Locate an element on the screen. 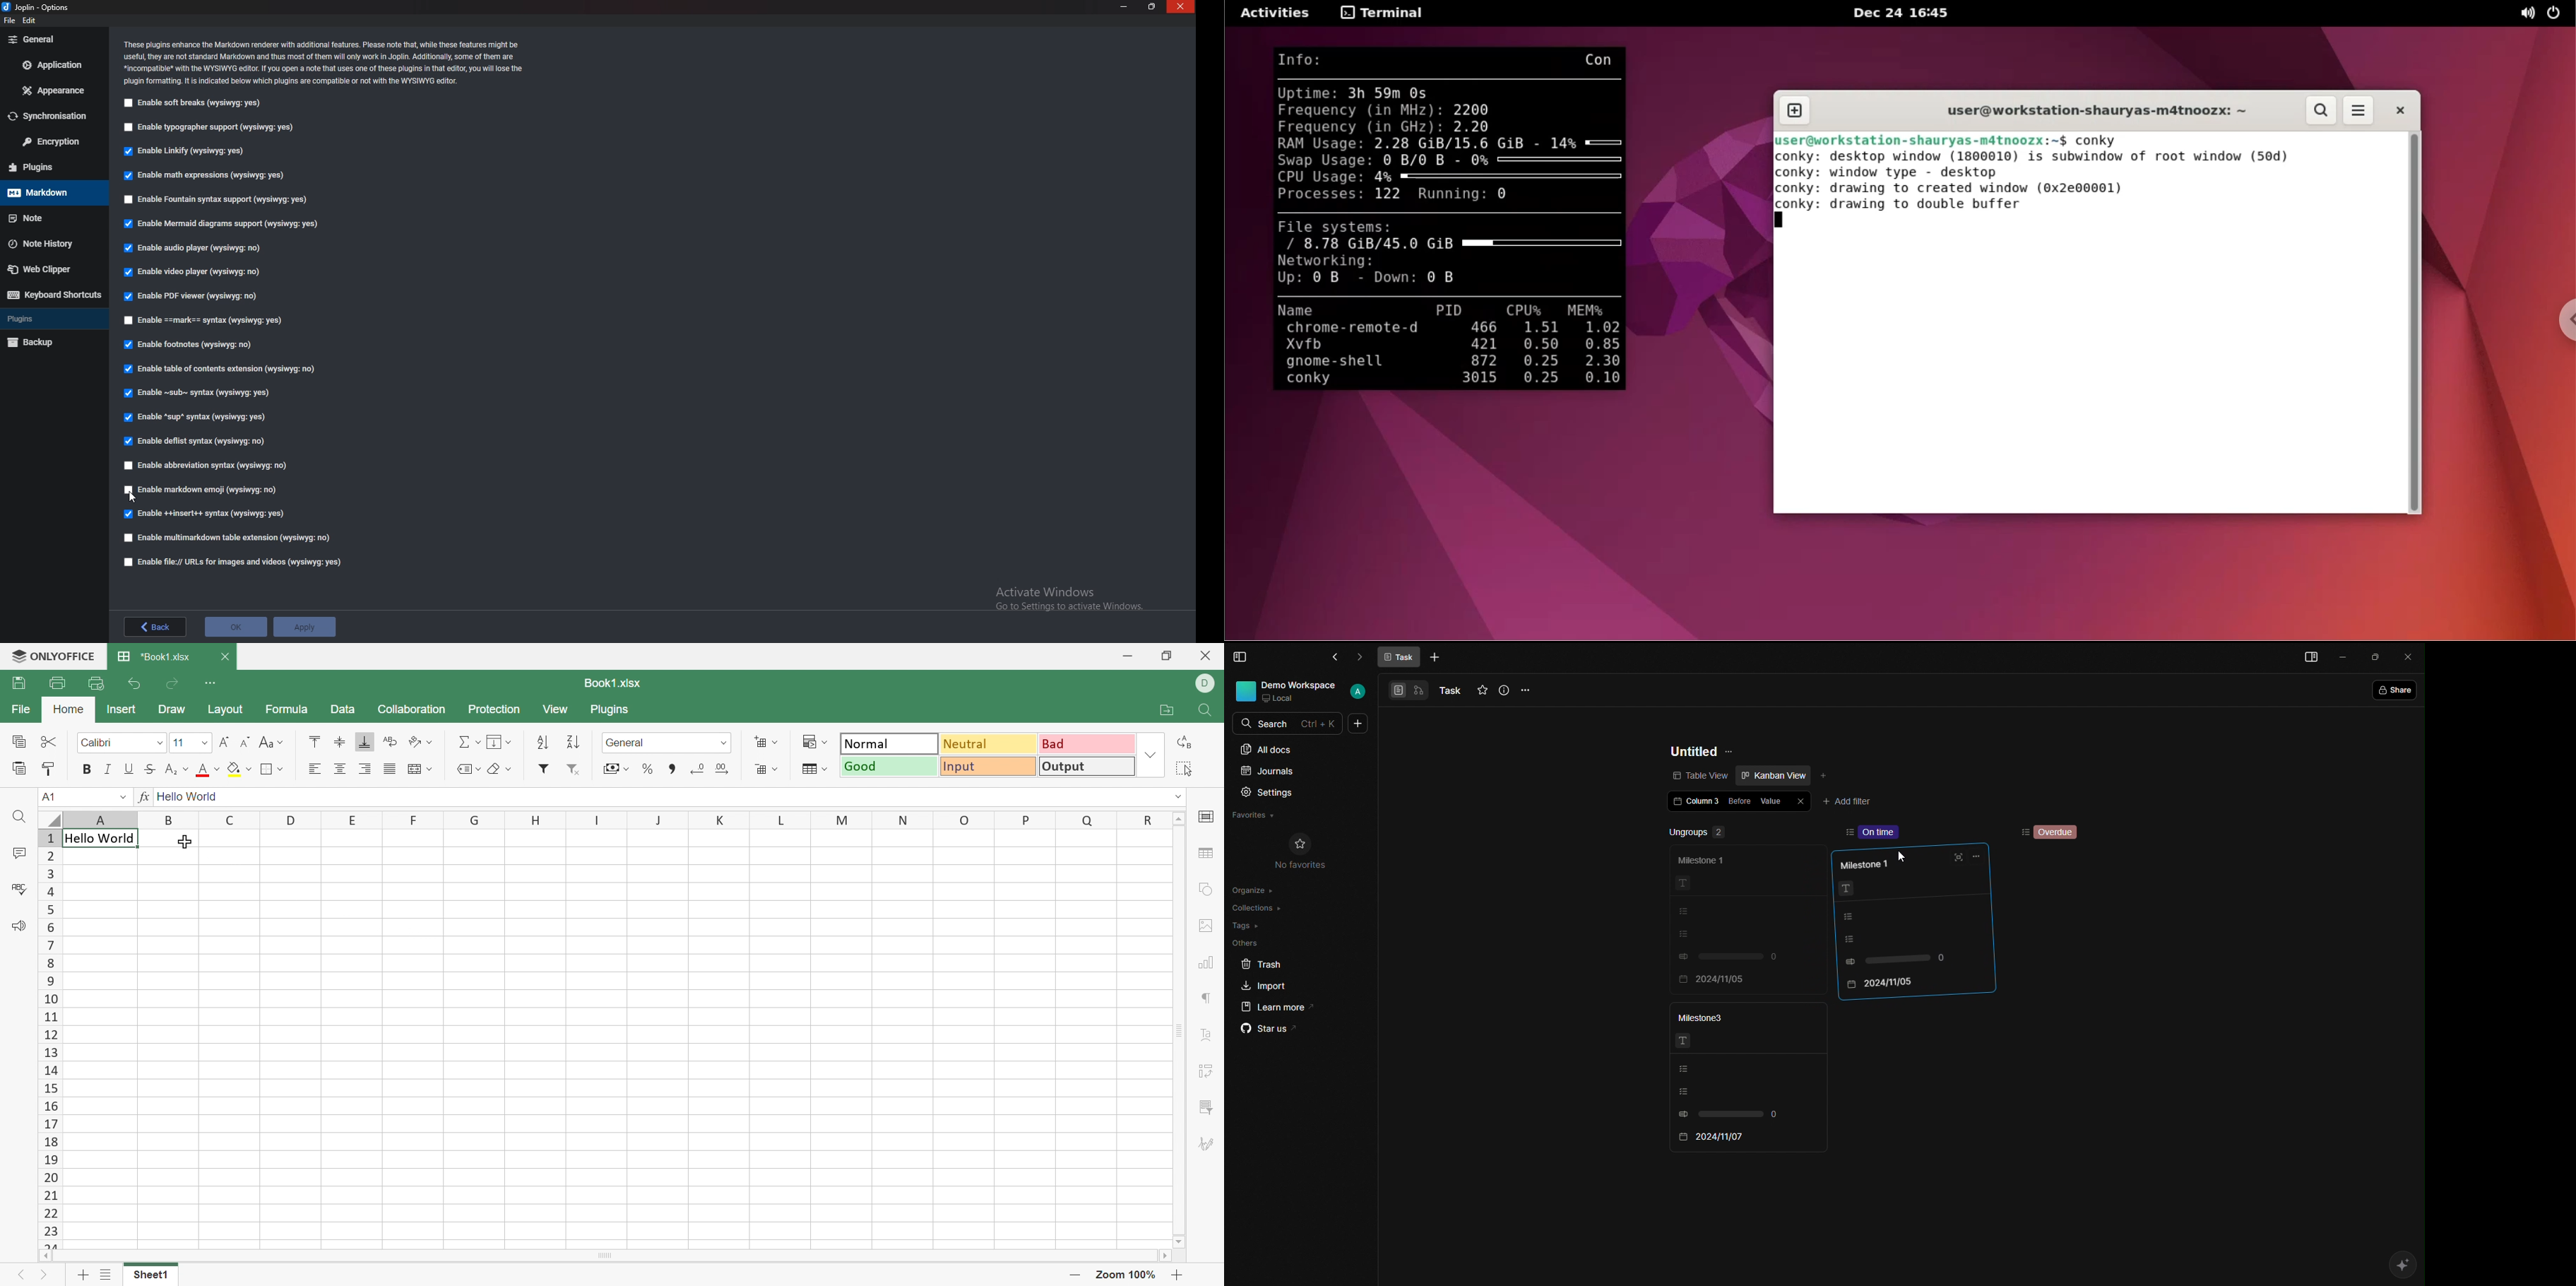  Book1.xlsx is located at coordinates (611, 682).